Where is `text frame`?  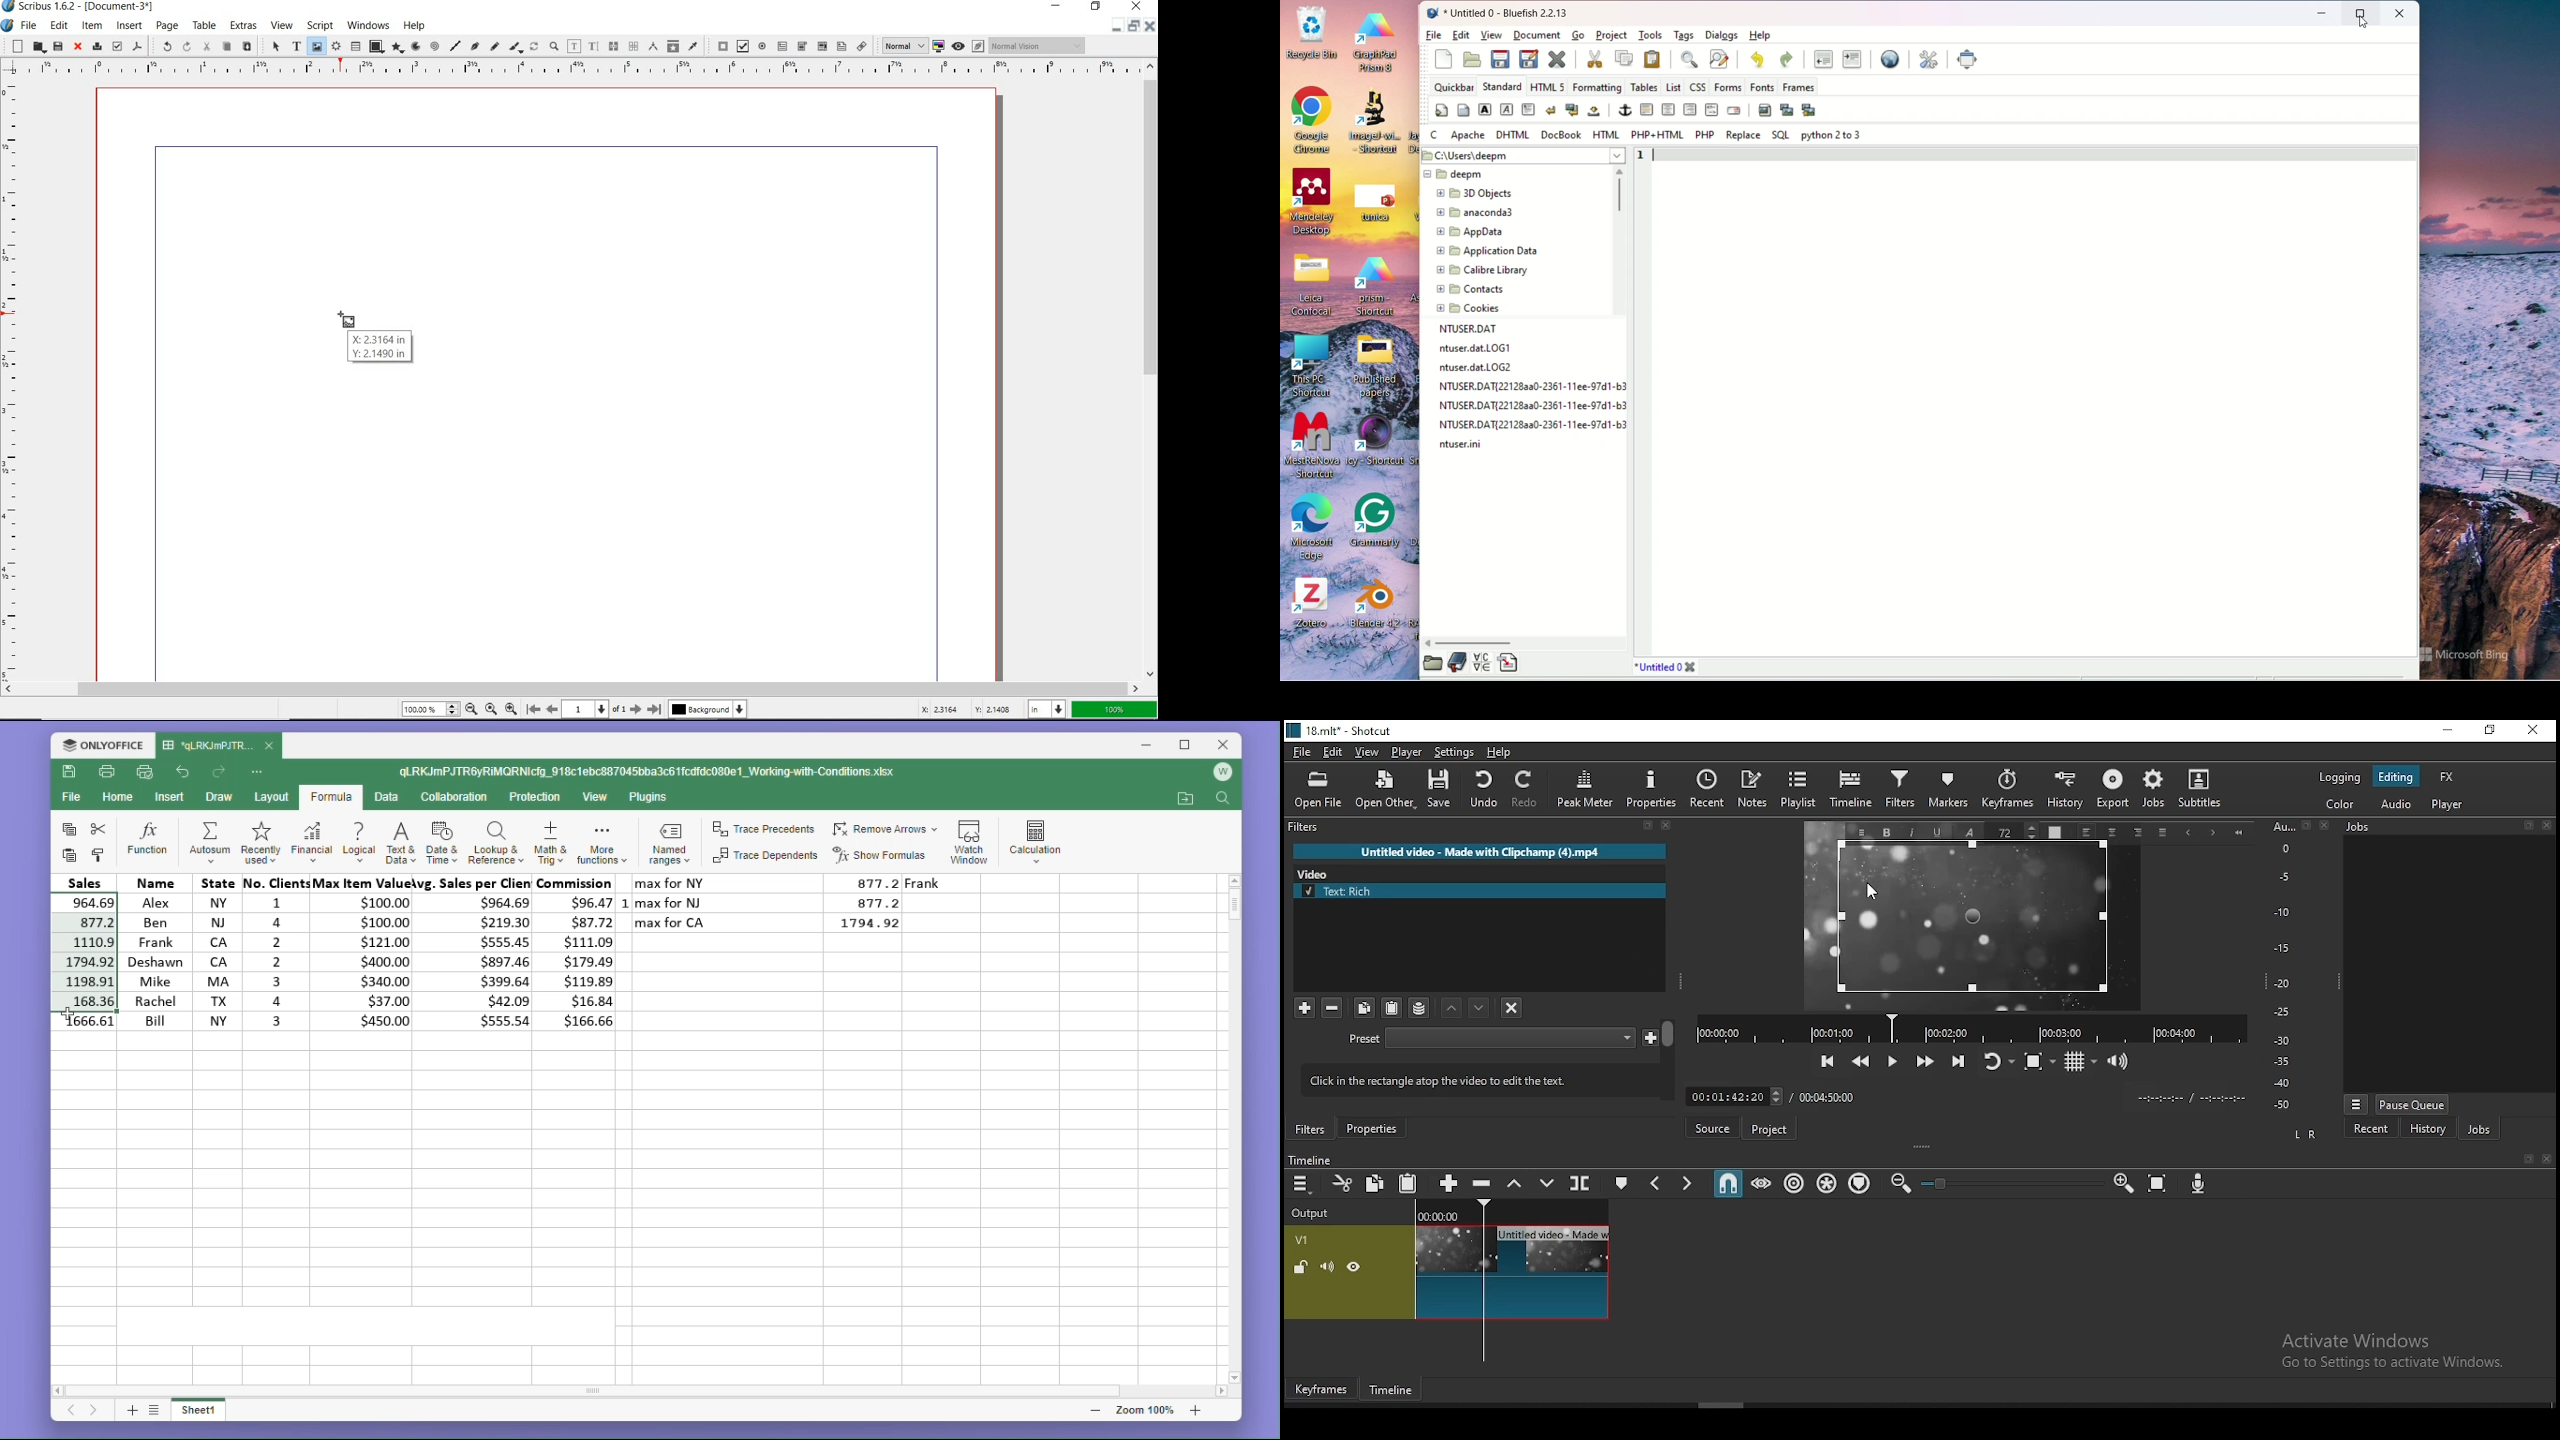 text frame is located at coordinates (296, 46).